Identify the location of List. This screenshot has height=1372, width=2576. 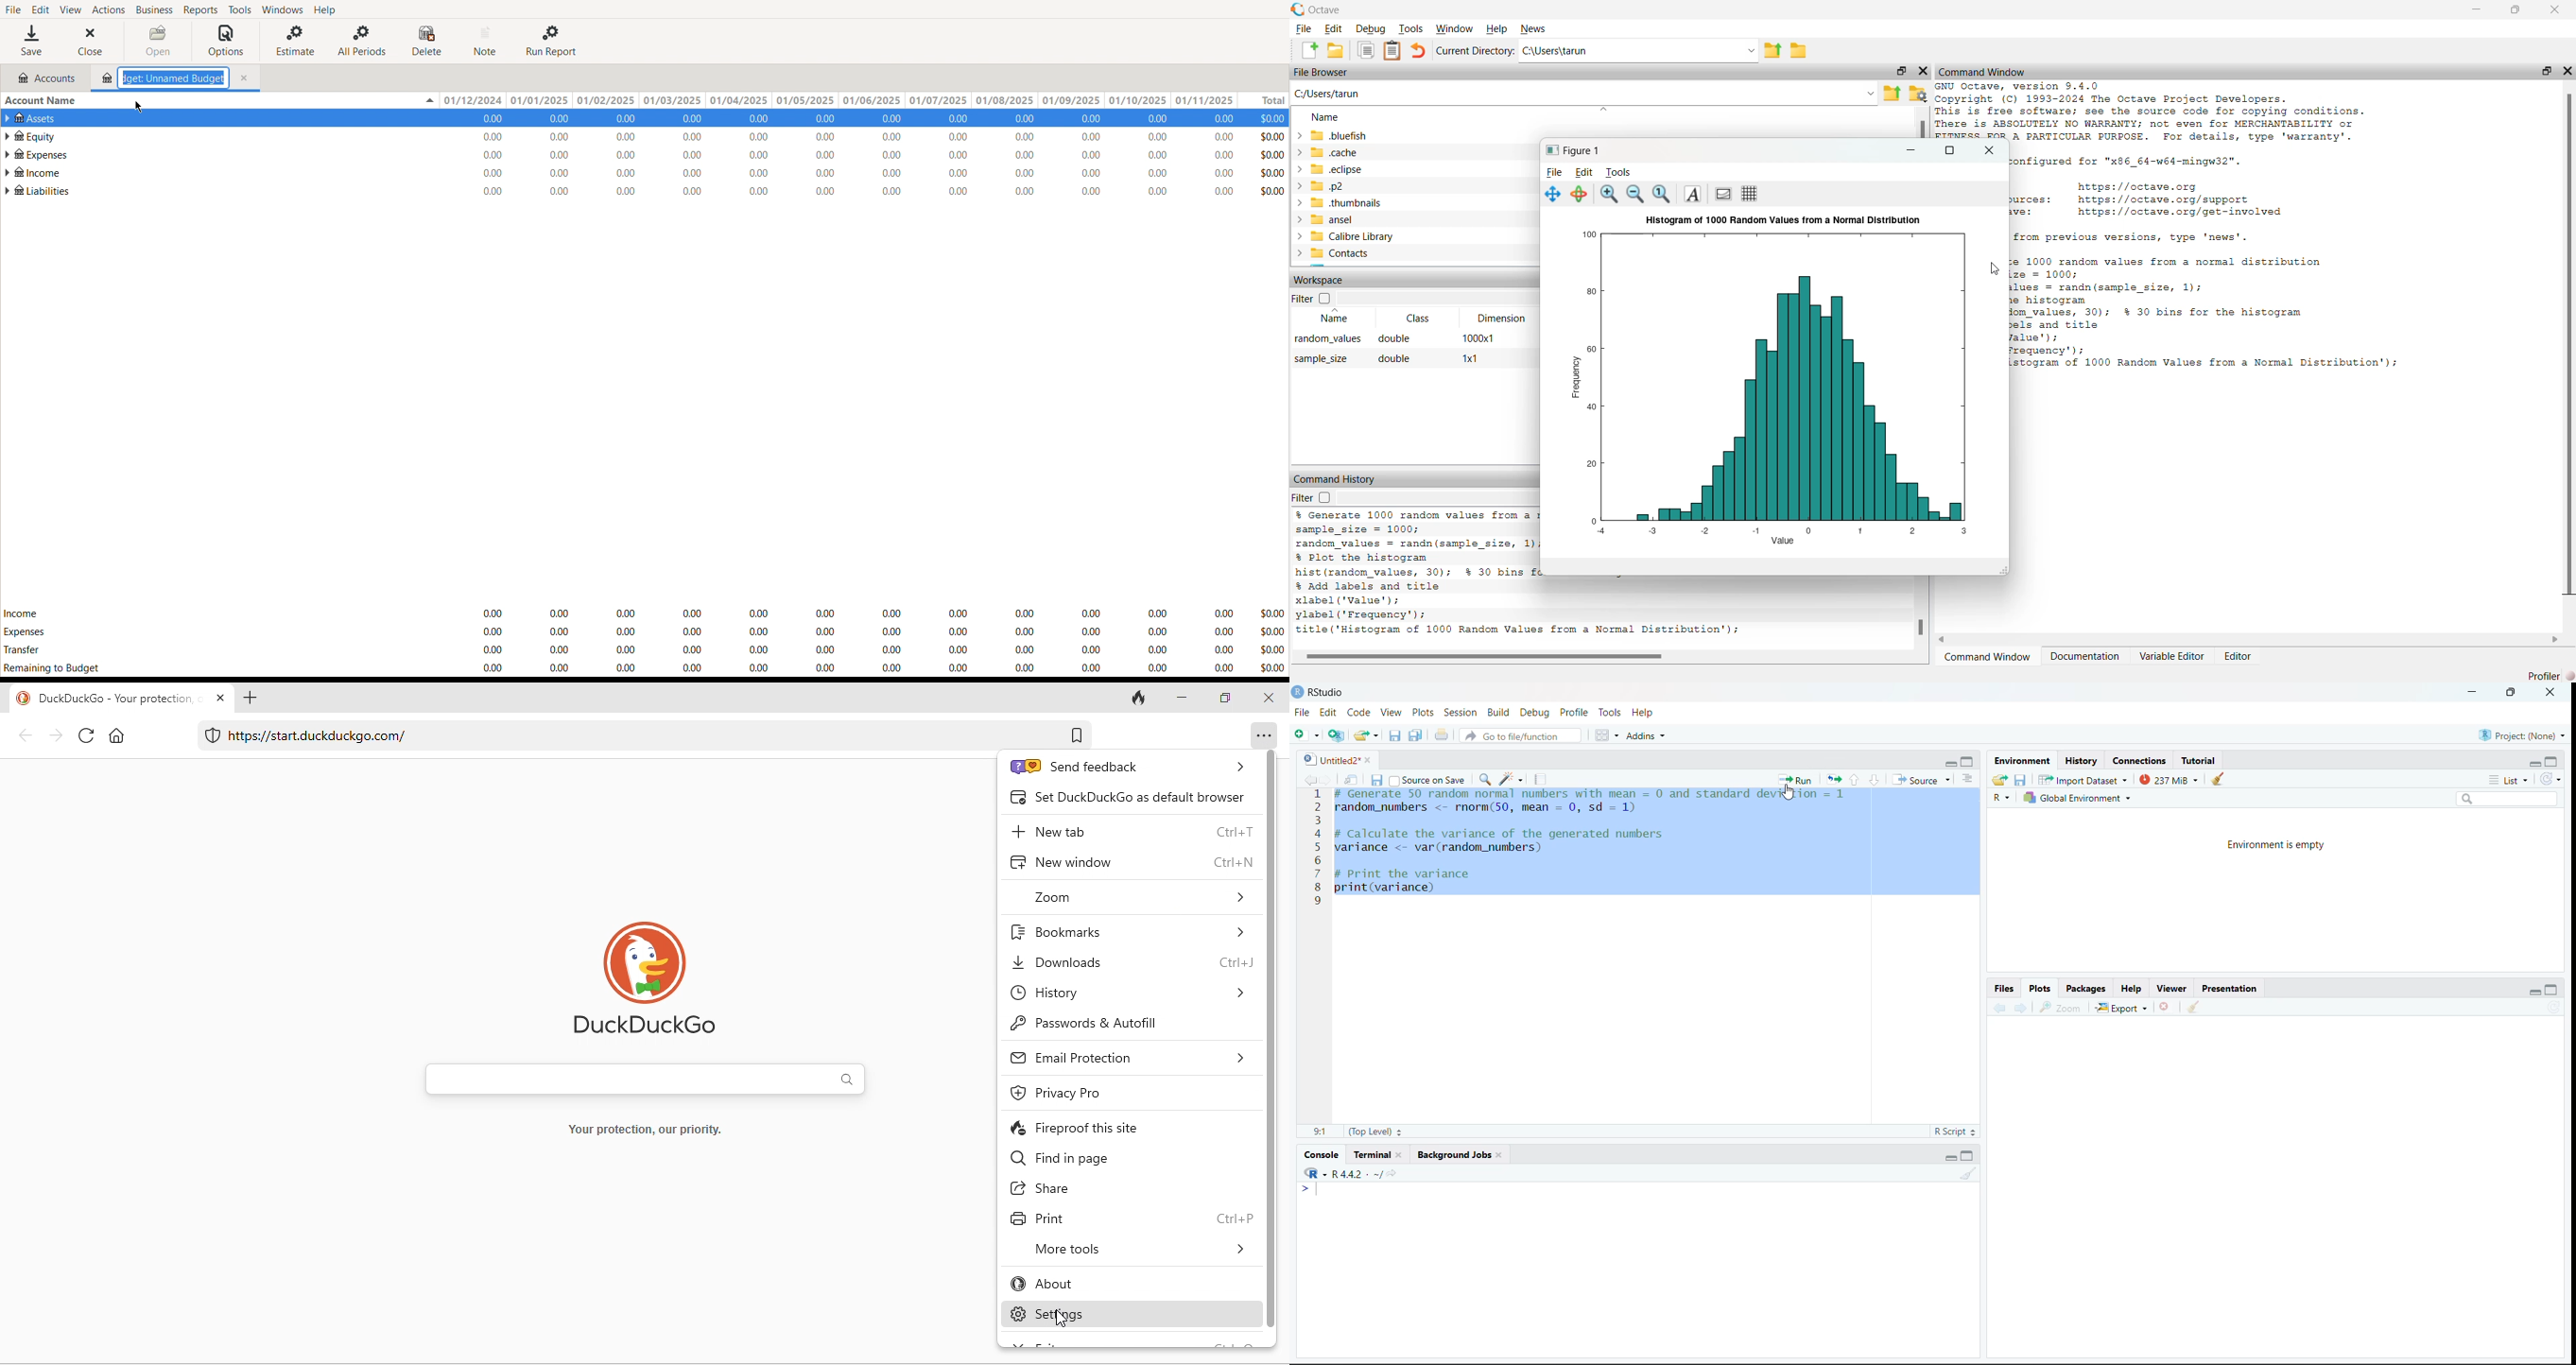
(2510, 781).